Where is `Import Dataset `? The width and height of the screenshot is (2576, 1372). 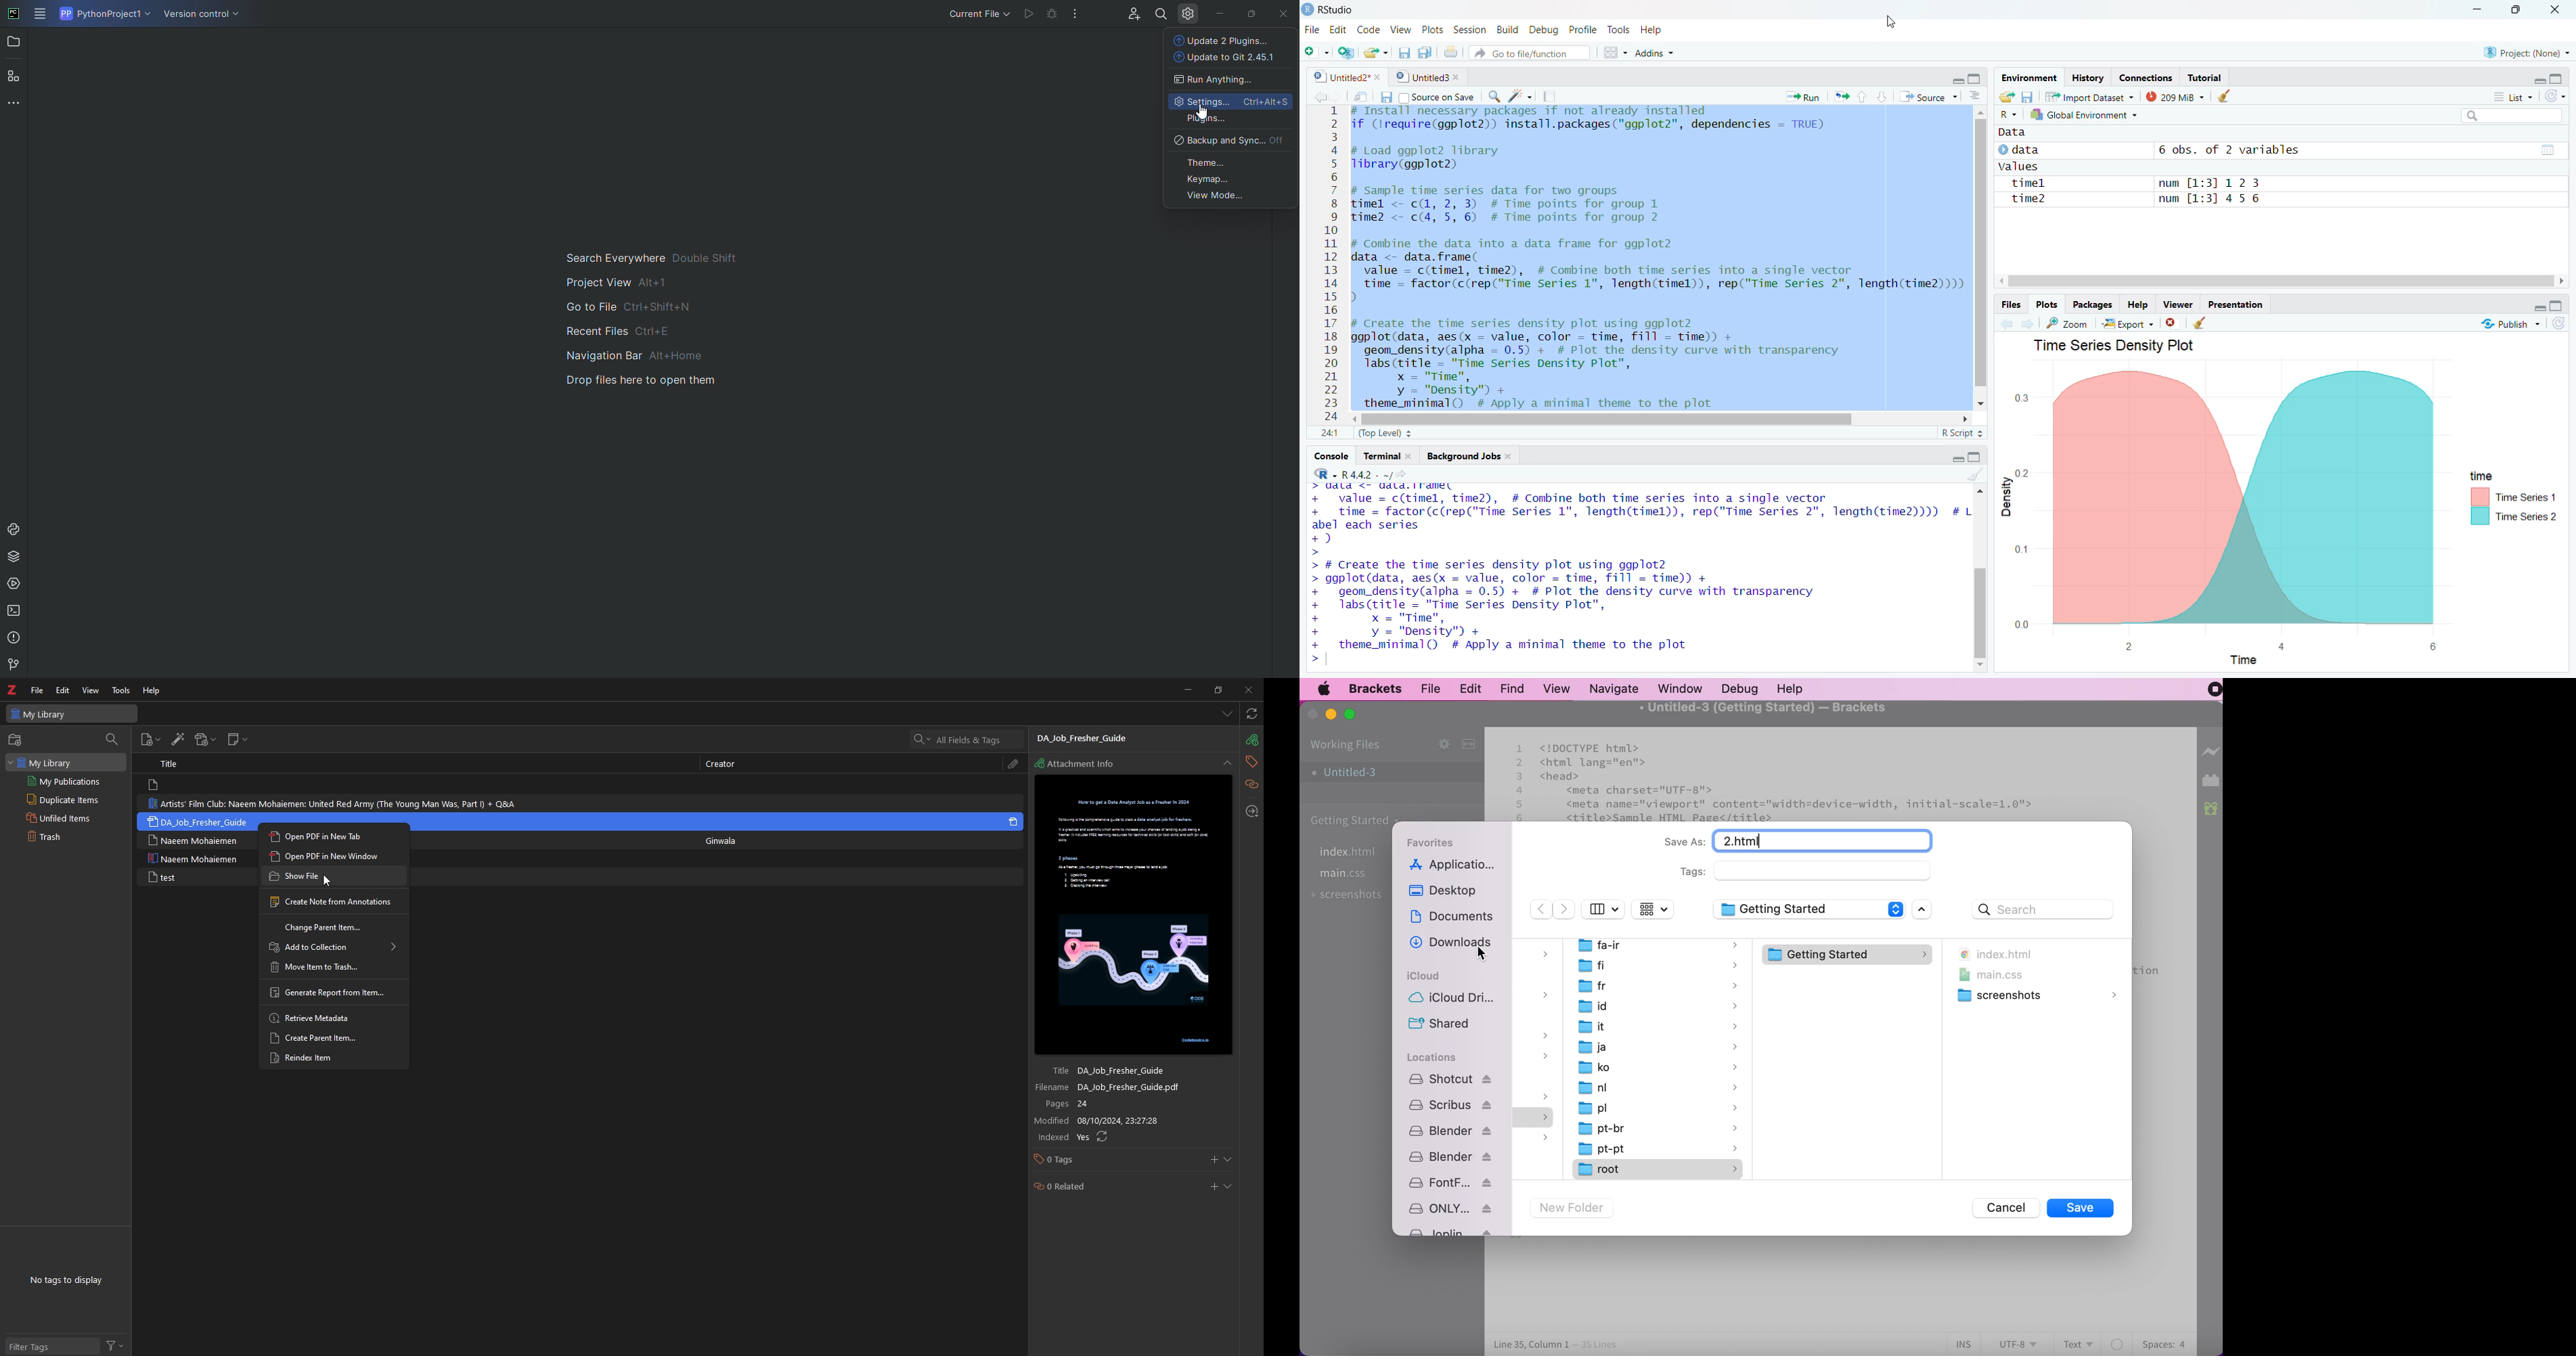
Import Dataset  is located at coordinates (2089, 96).